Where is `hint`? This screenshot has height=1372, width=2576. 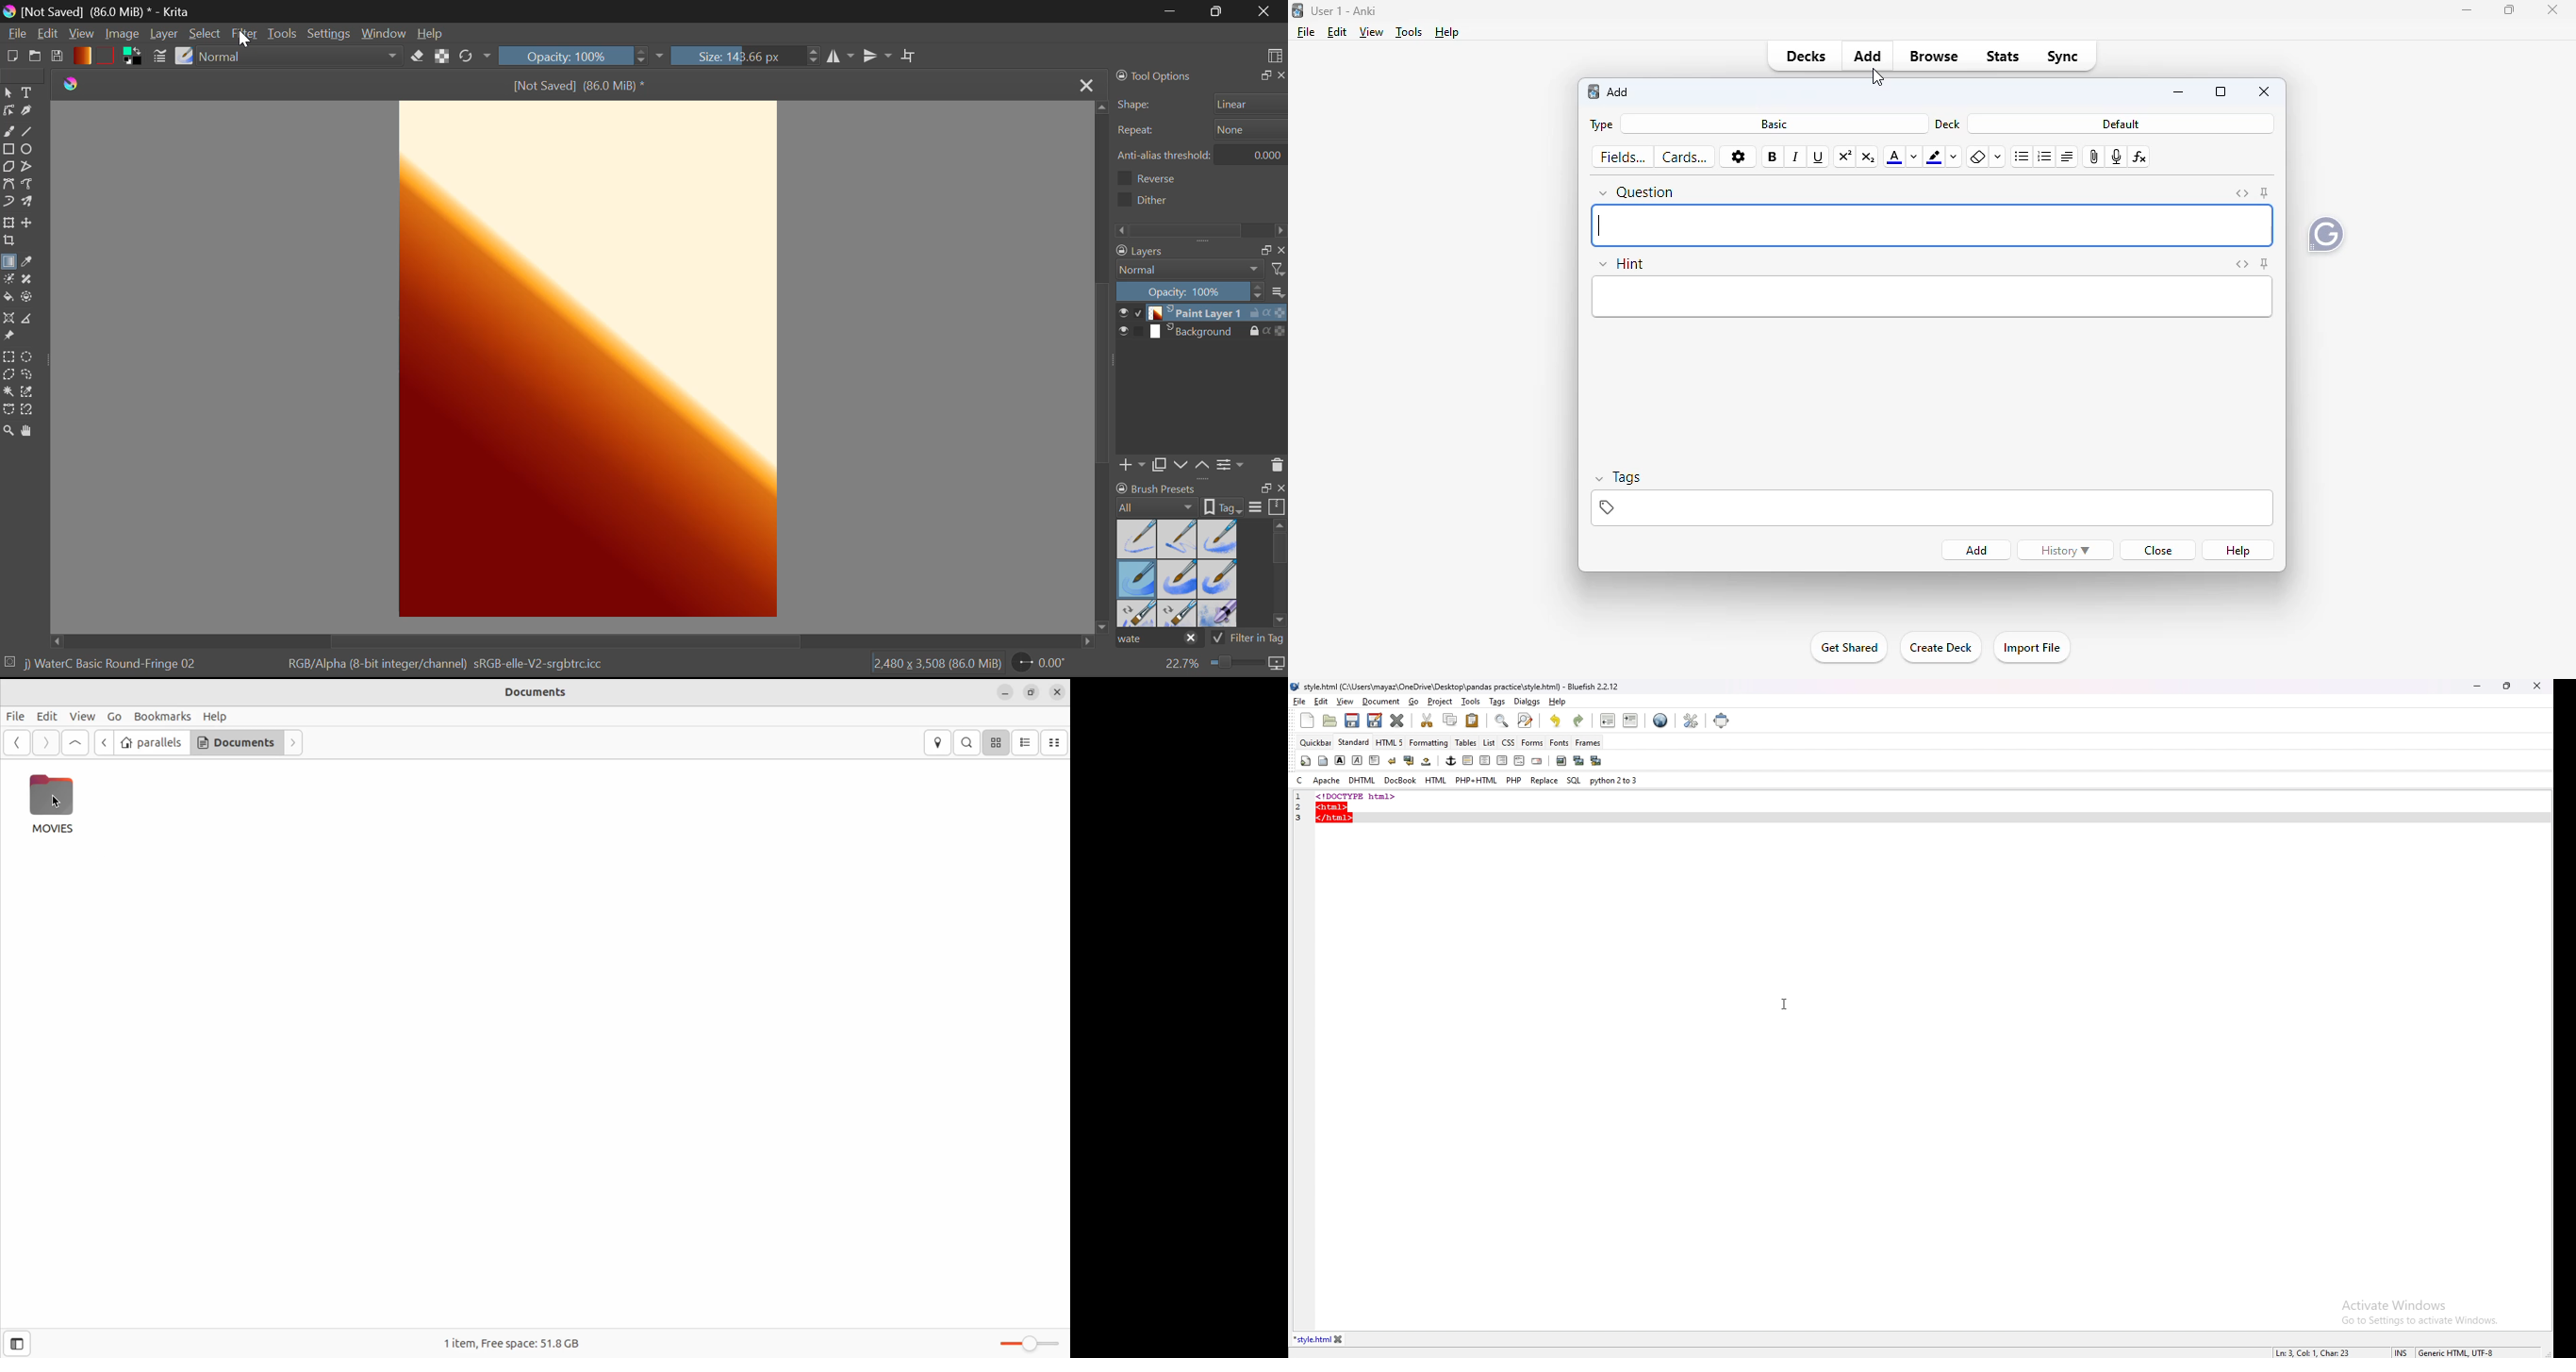 hint is located at coordinates (1621, 263).